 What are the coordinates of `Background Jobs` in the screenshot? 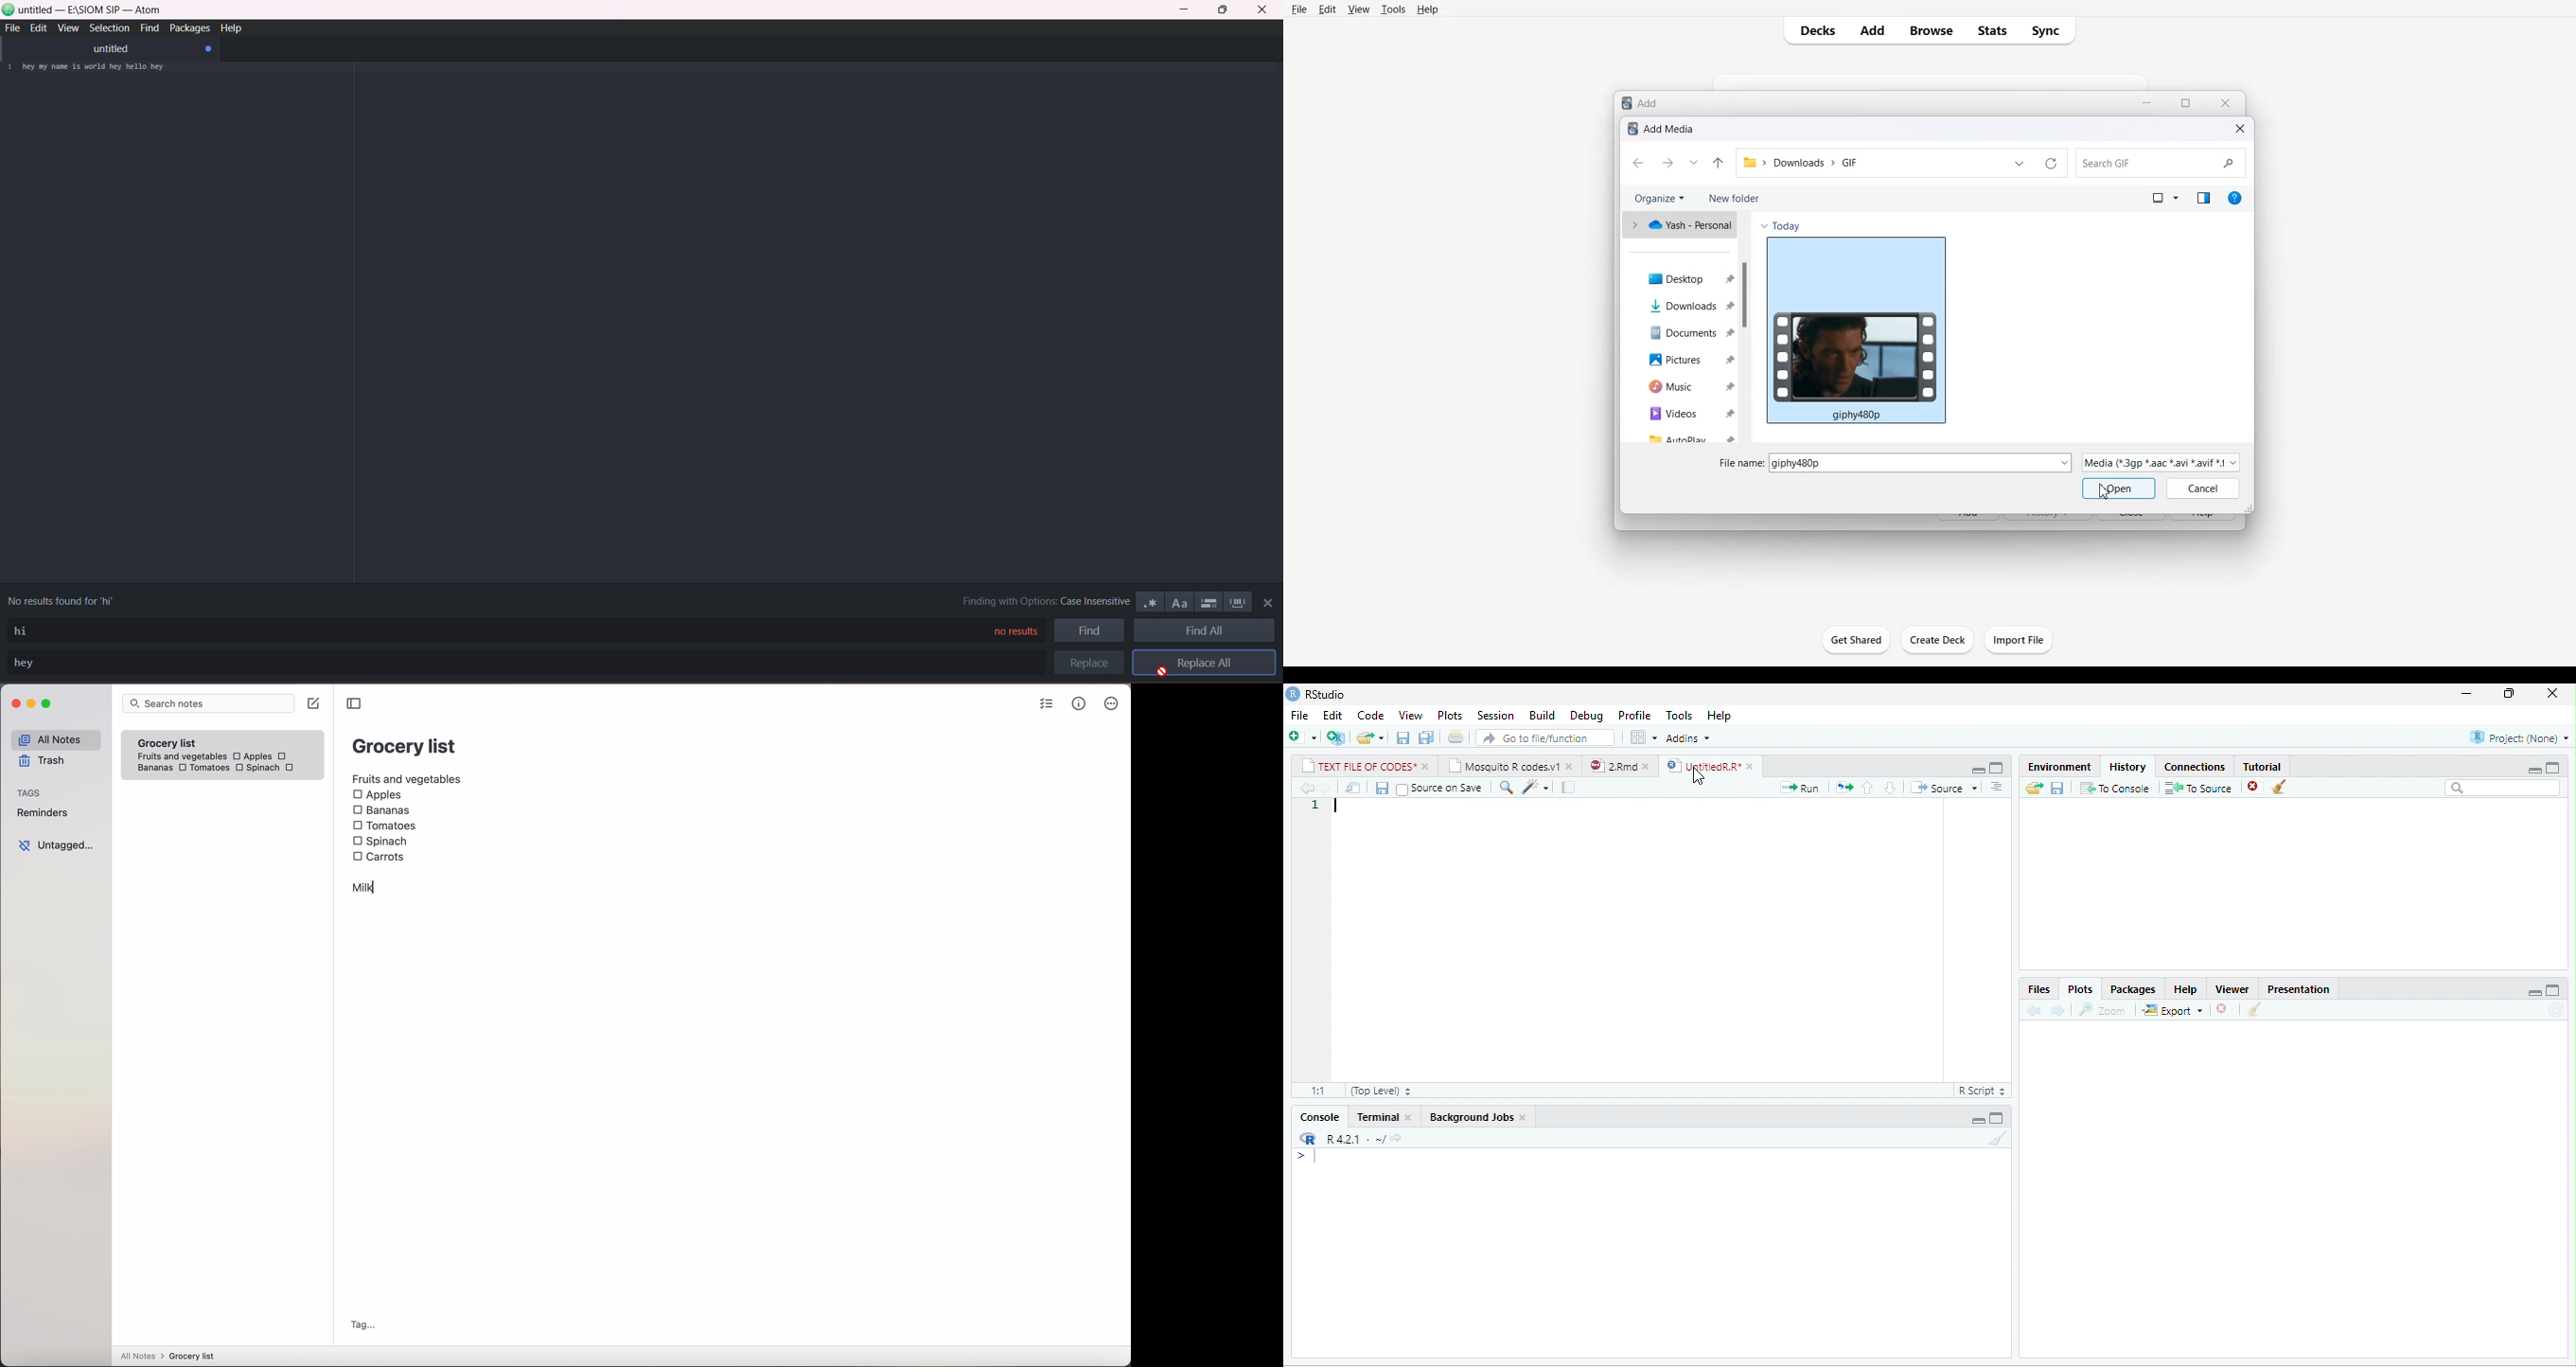 It's located at (1470, 1116).